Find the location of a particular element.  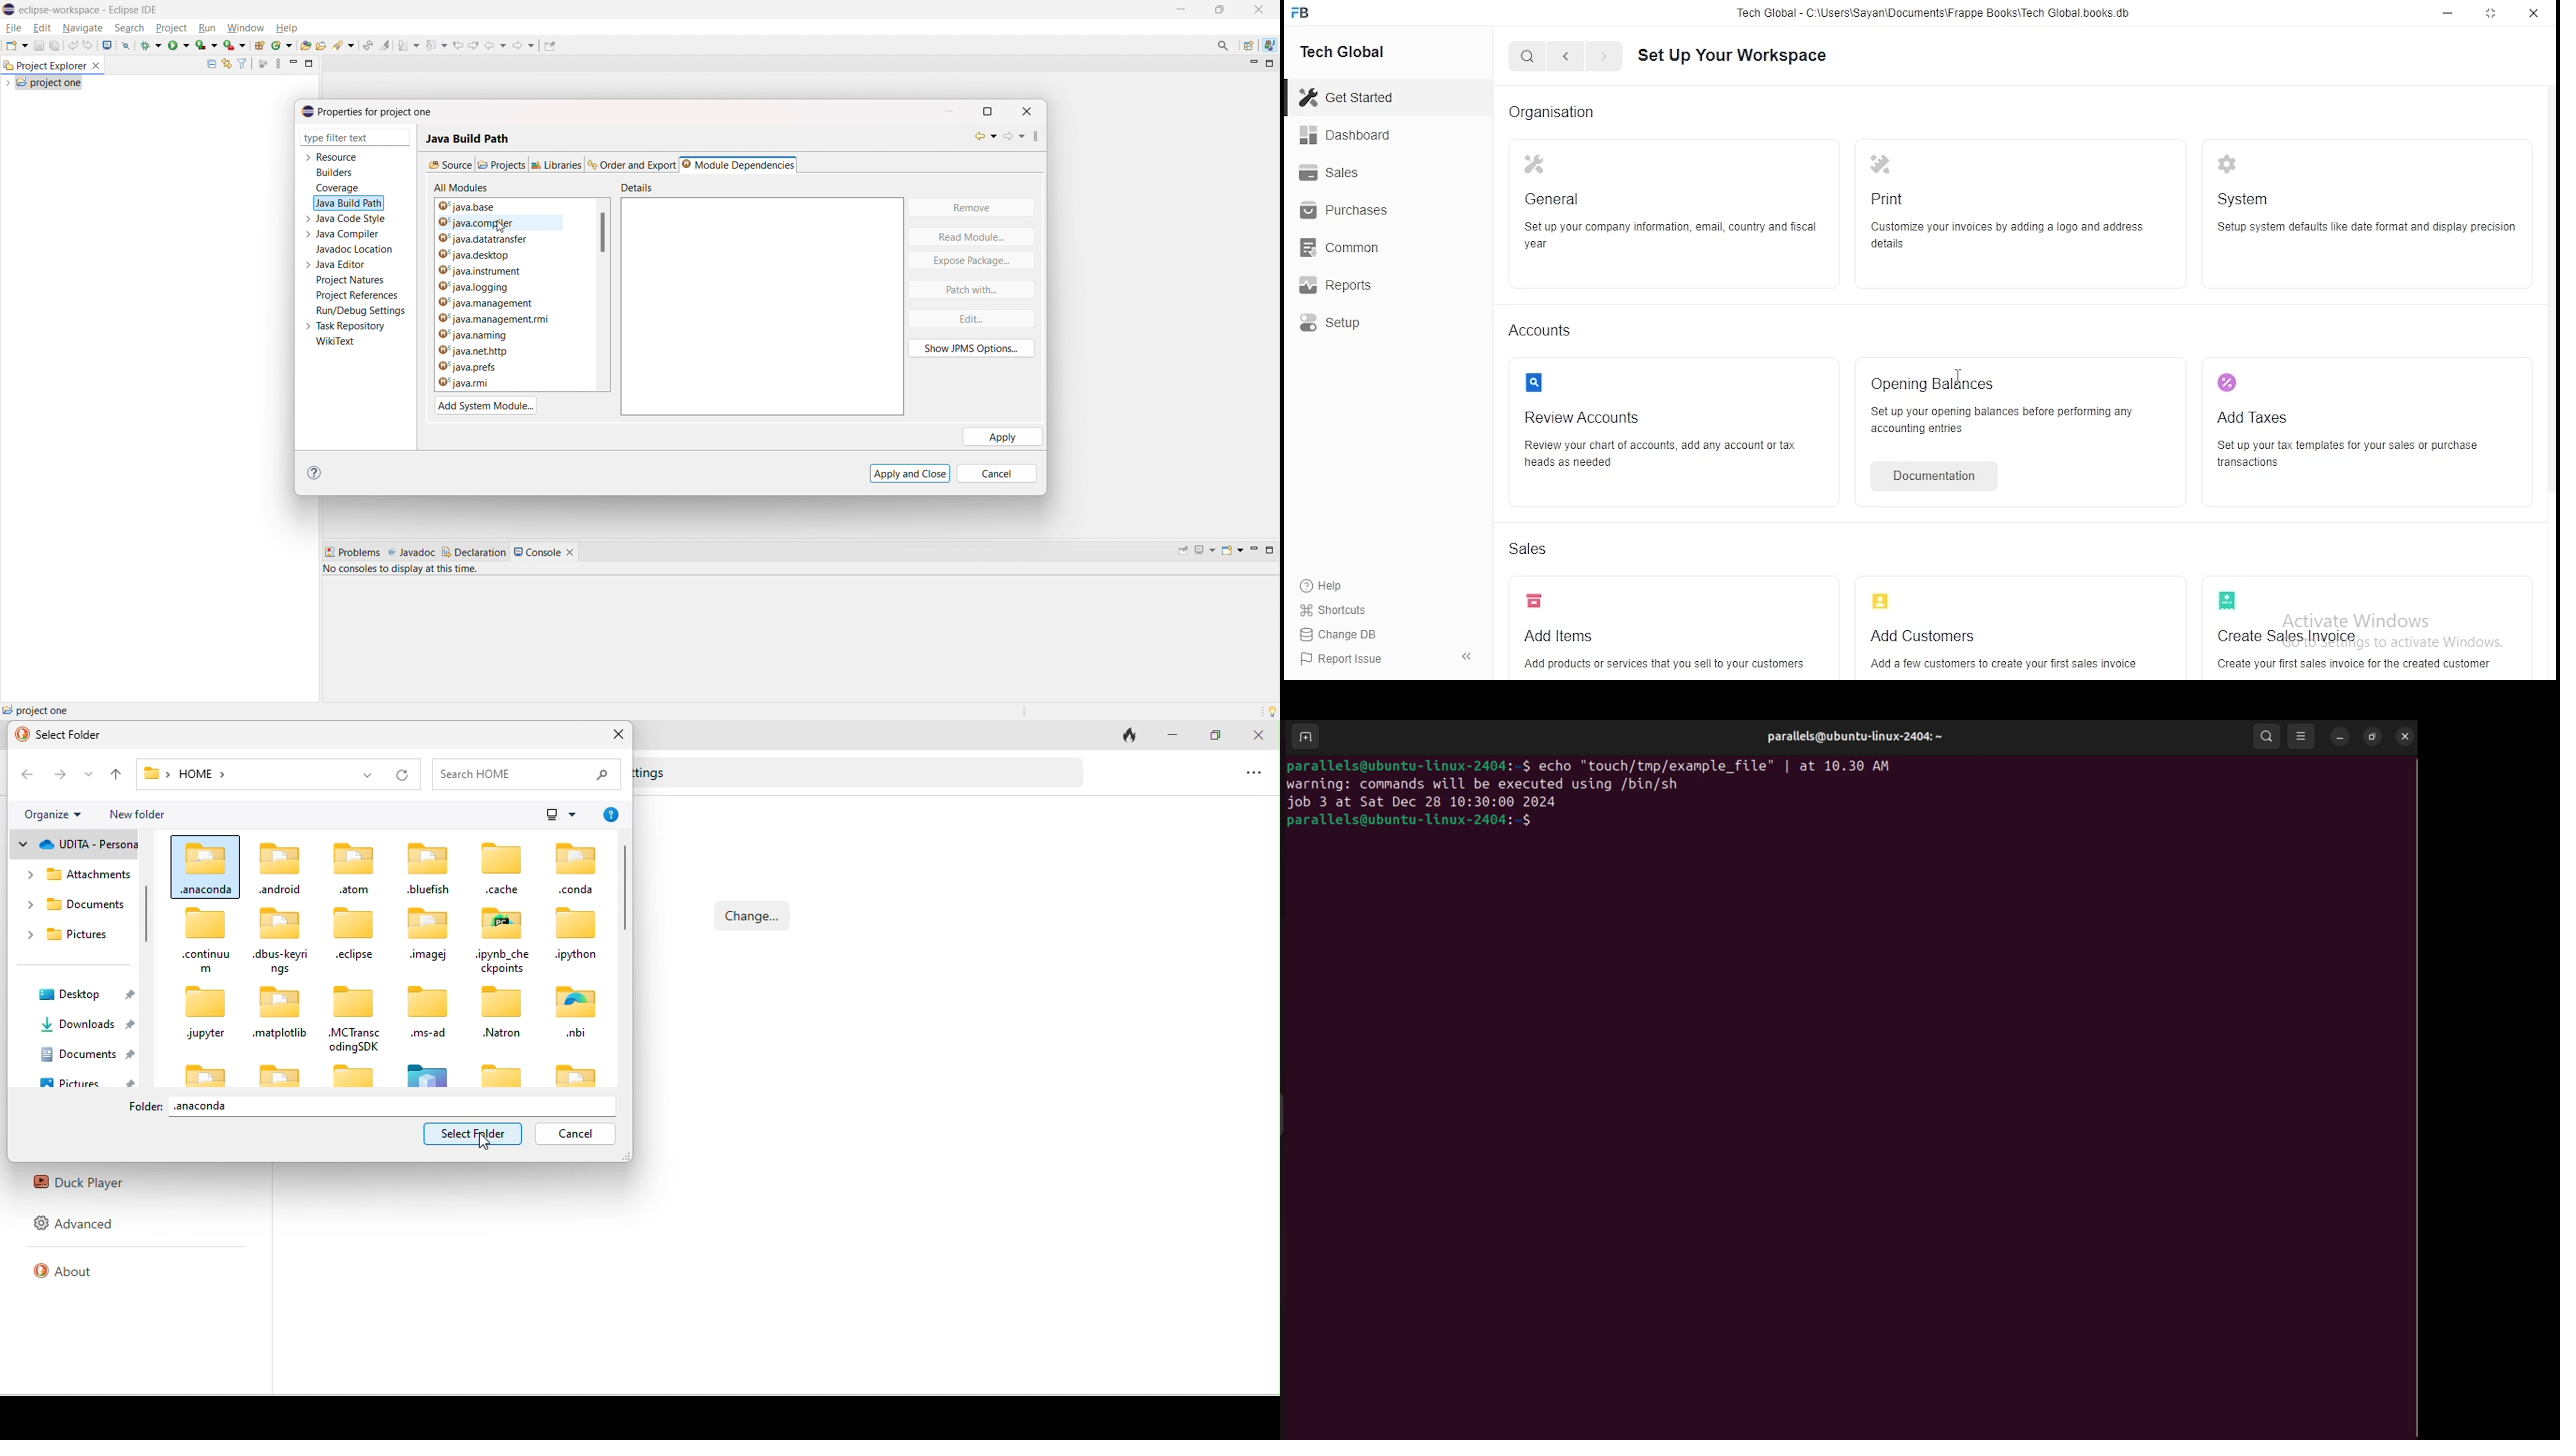

resize  is located at coordinates (2492, 14).